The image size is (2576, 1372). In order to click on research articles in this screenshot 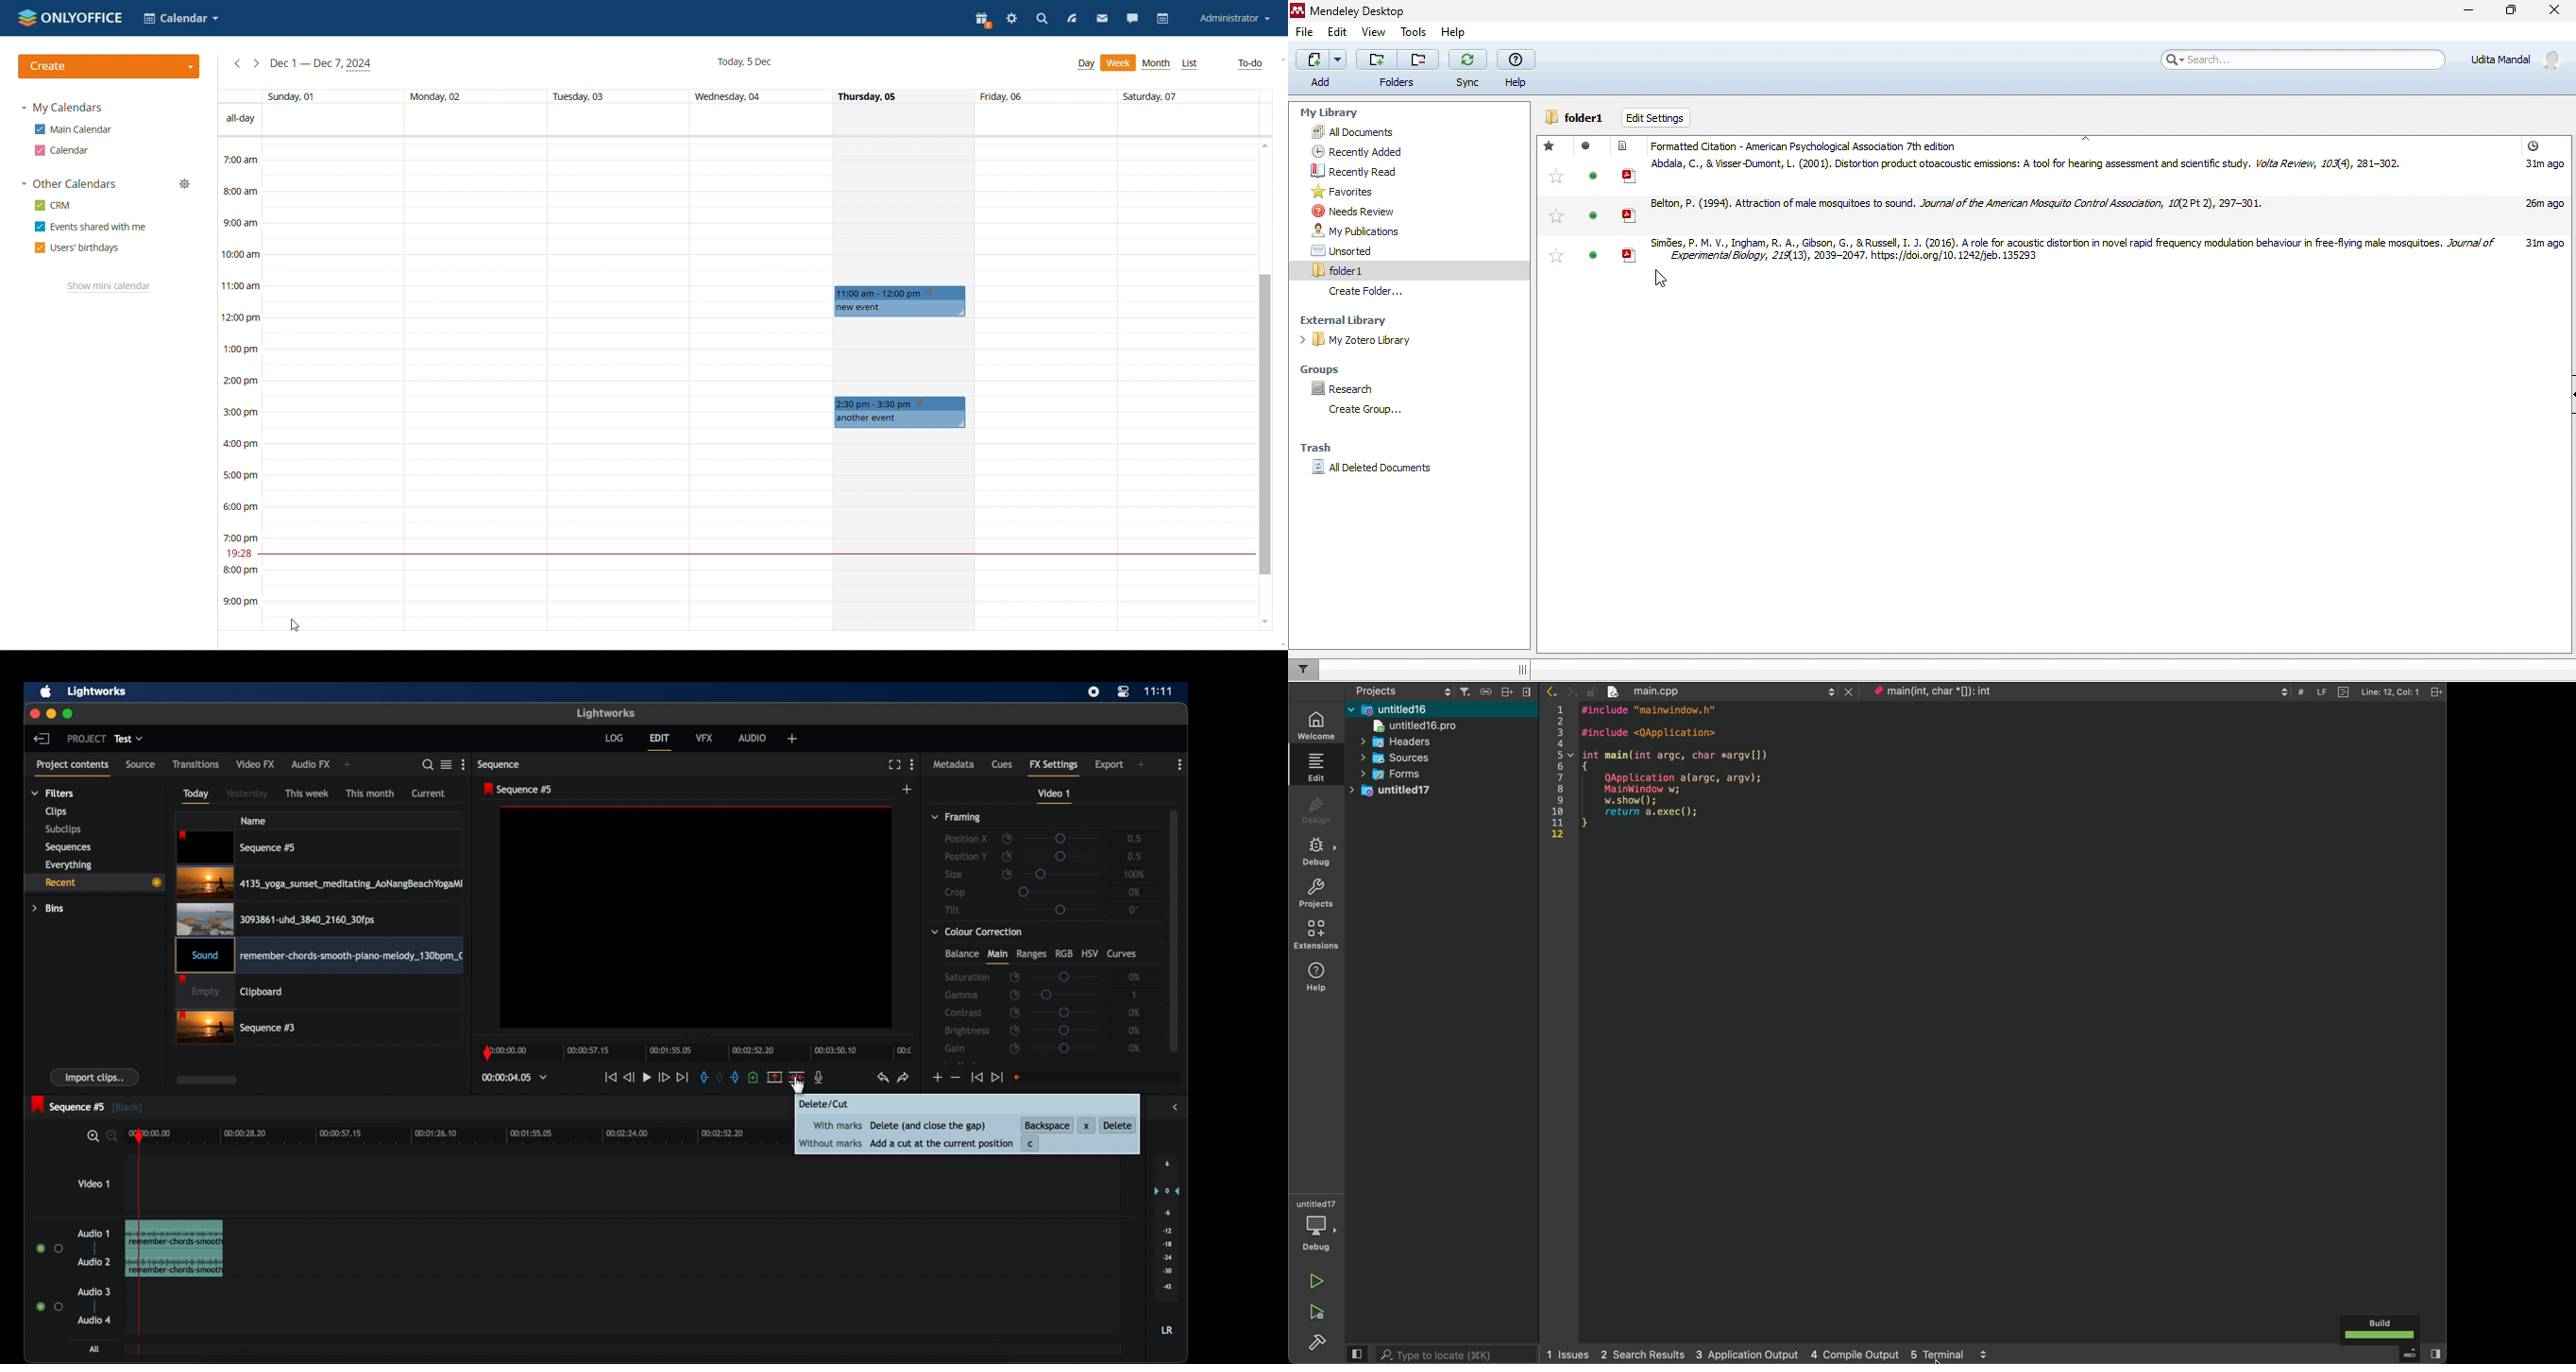, I will do `click(2092, 210)`.